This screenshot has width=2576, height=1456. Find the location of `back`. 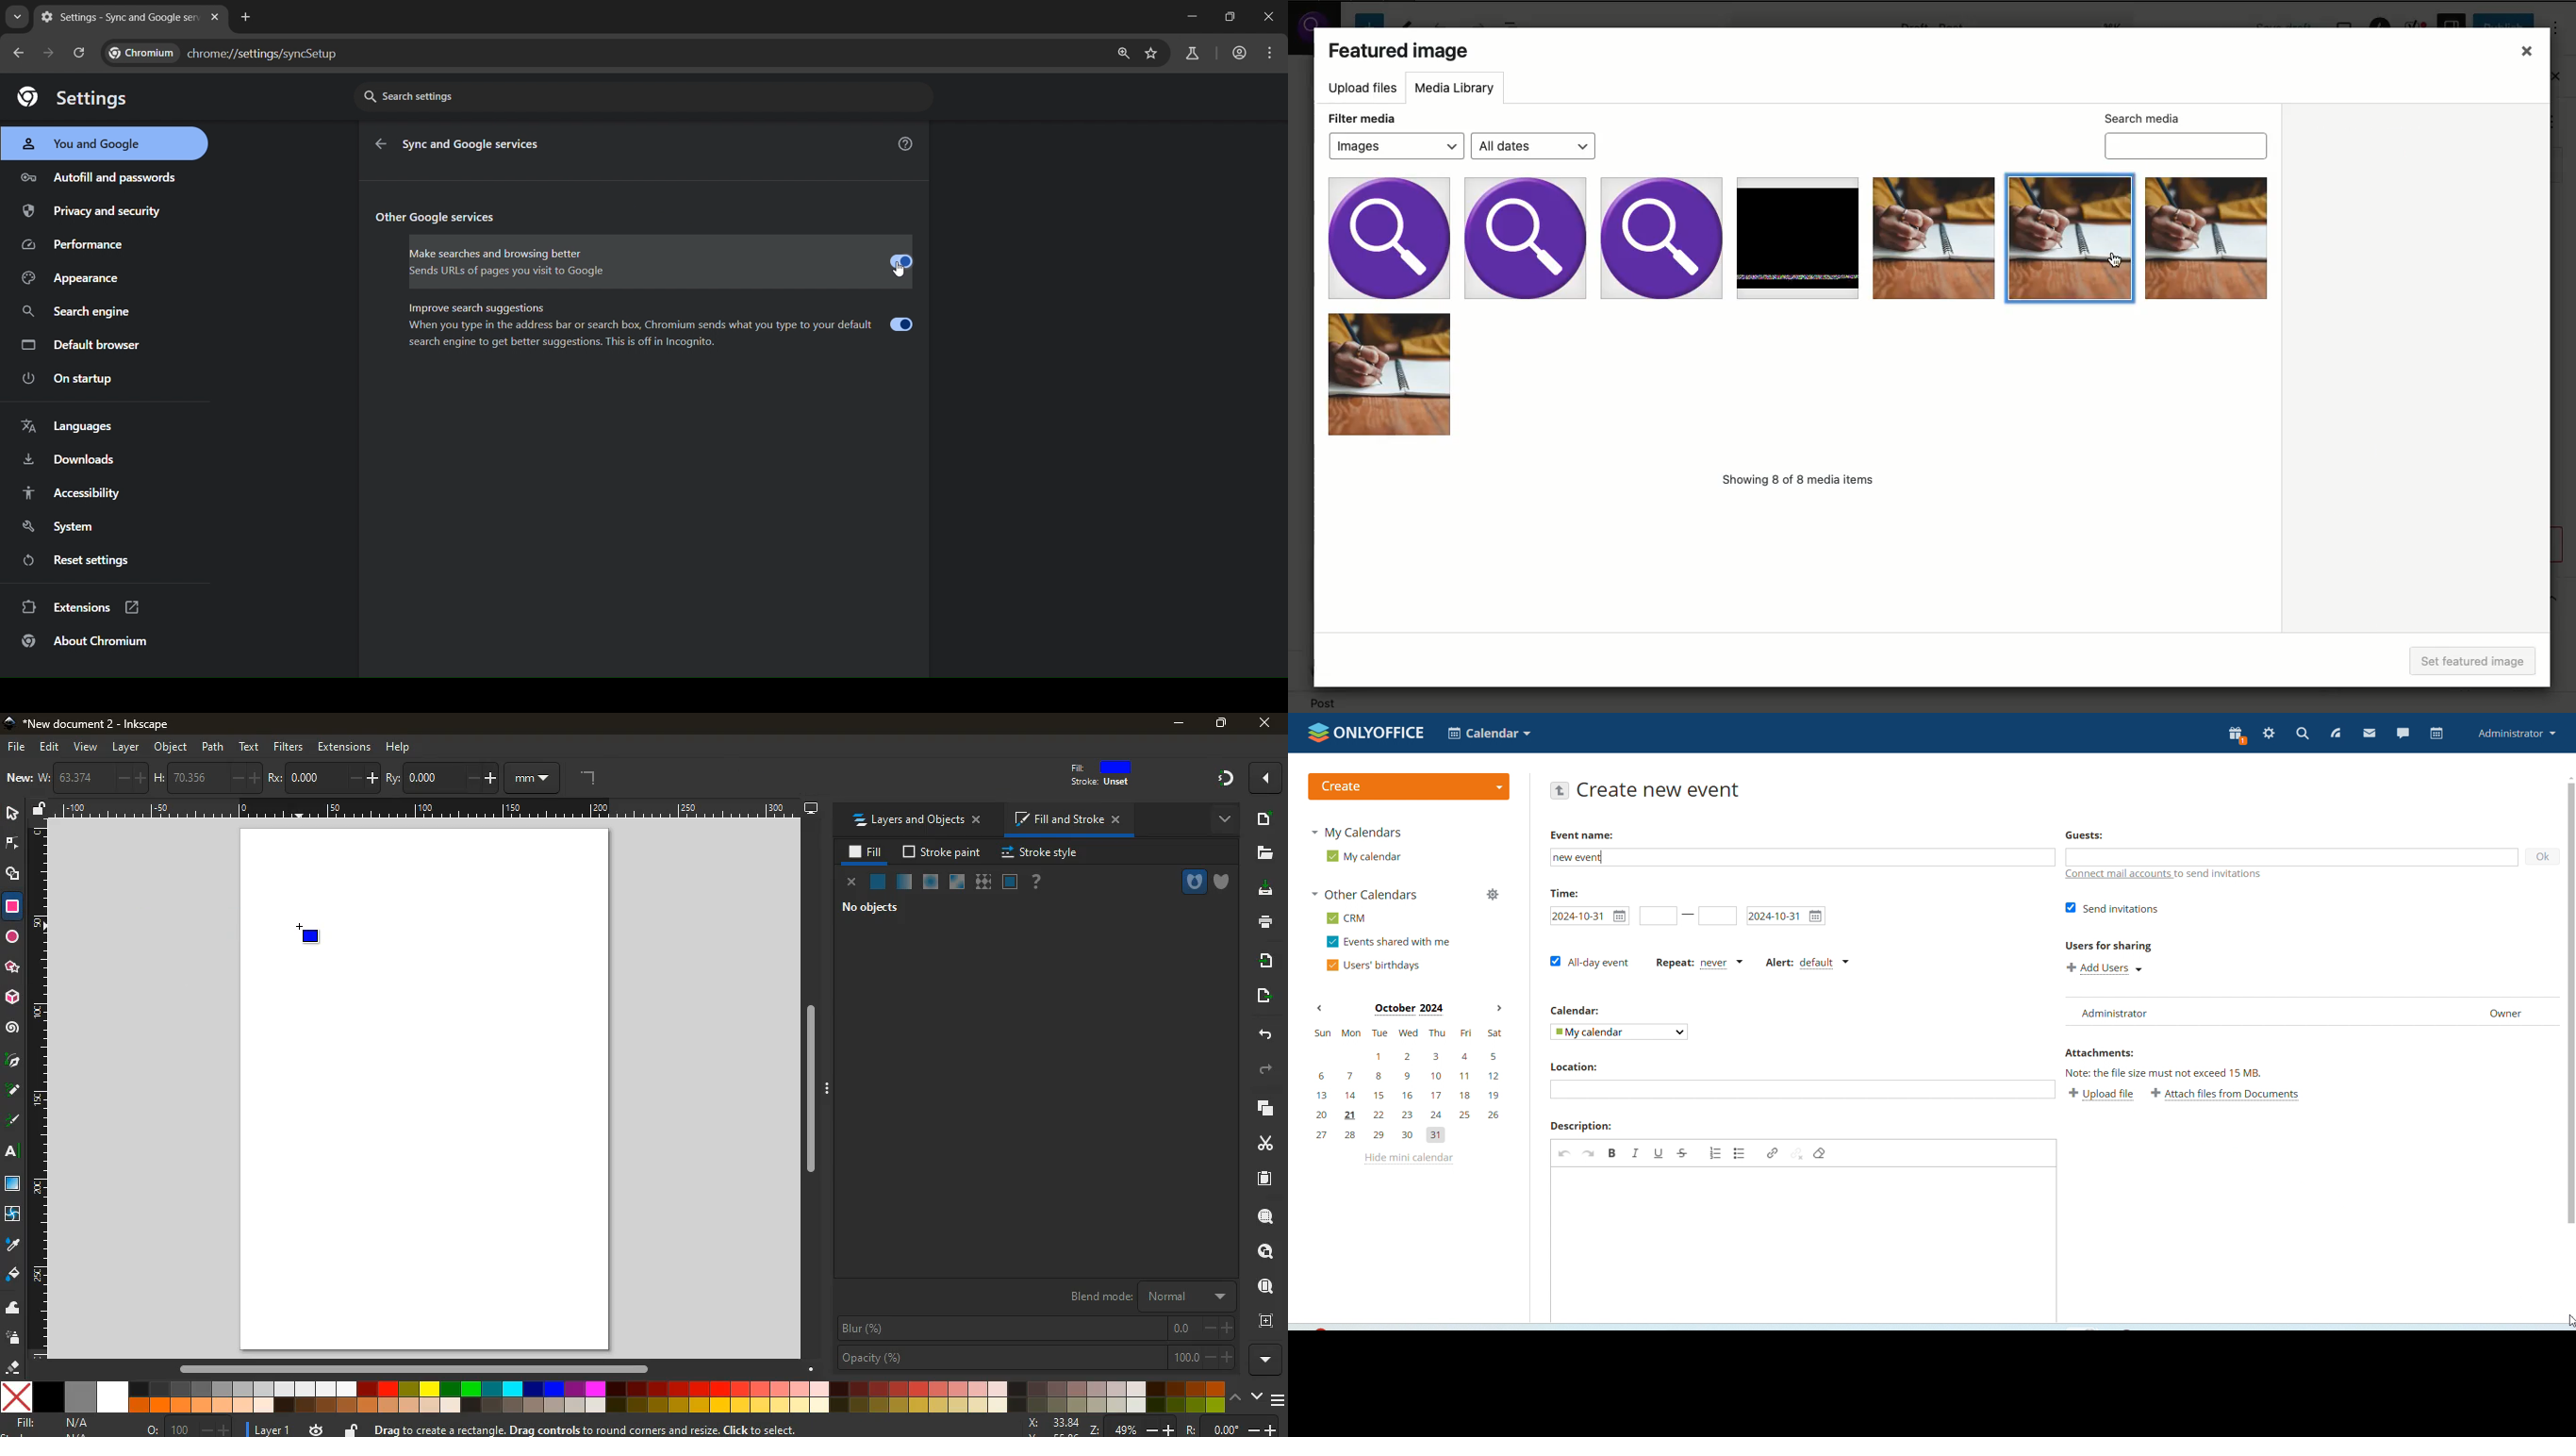

back is located at coordinates (1263, 1032).